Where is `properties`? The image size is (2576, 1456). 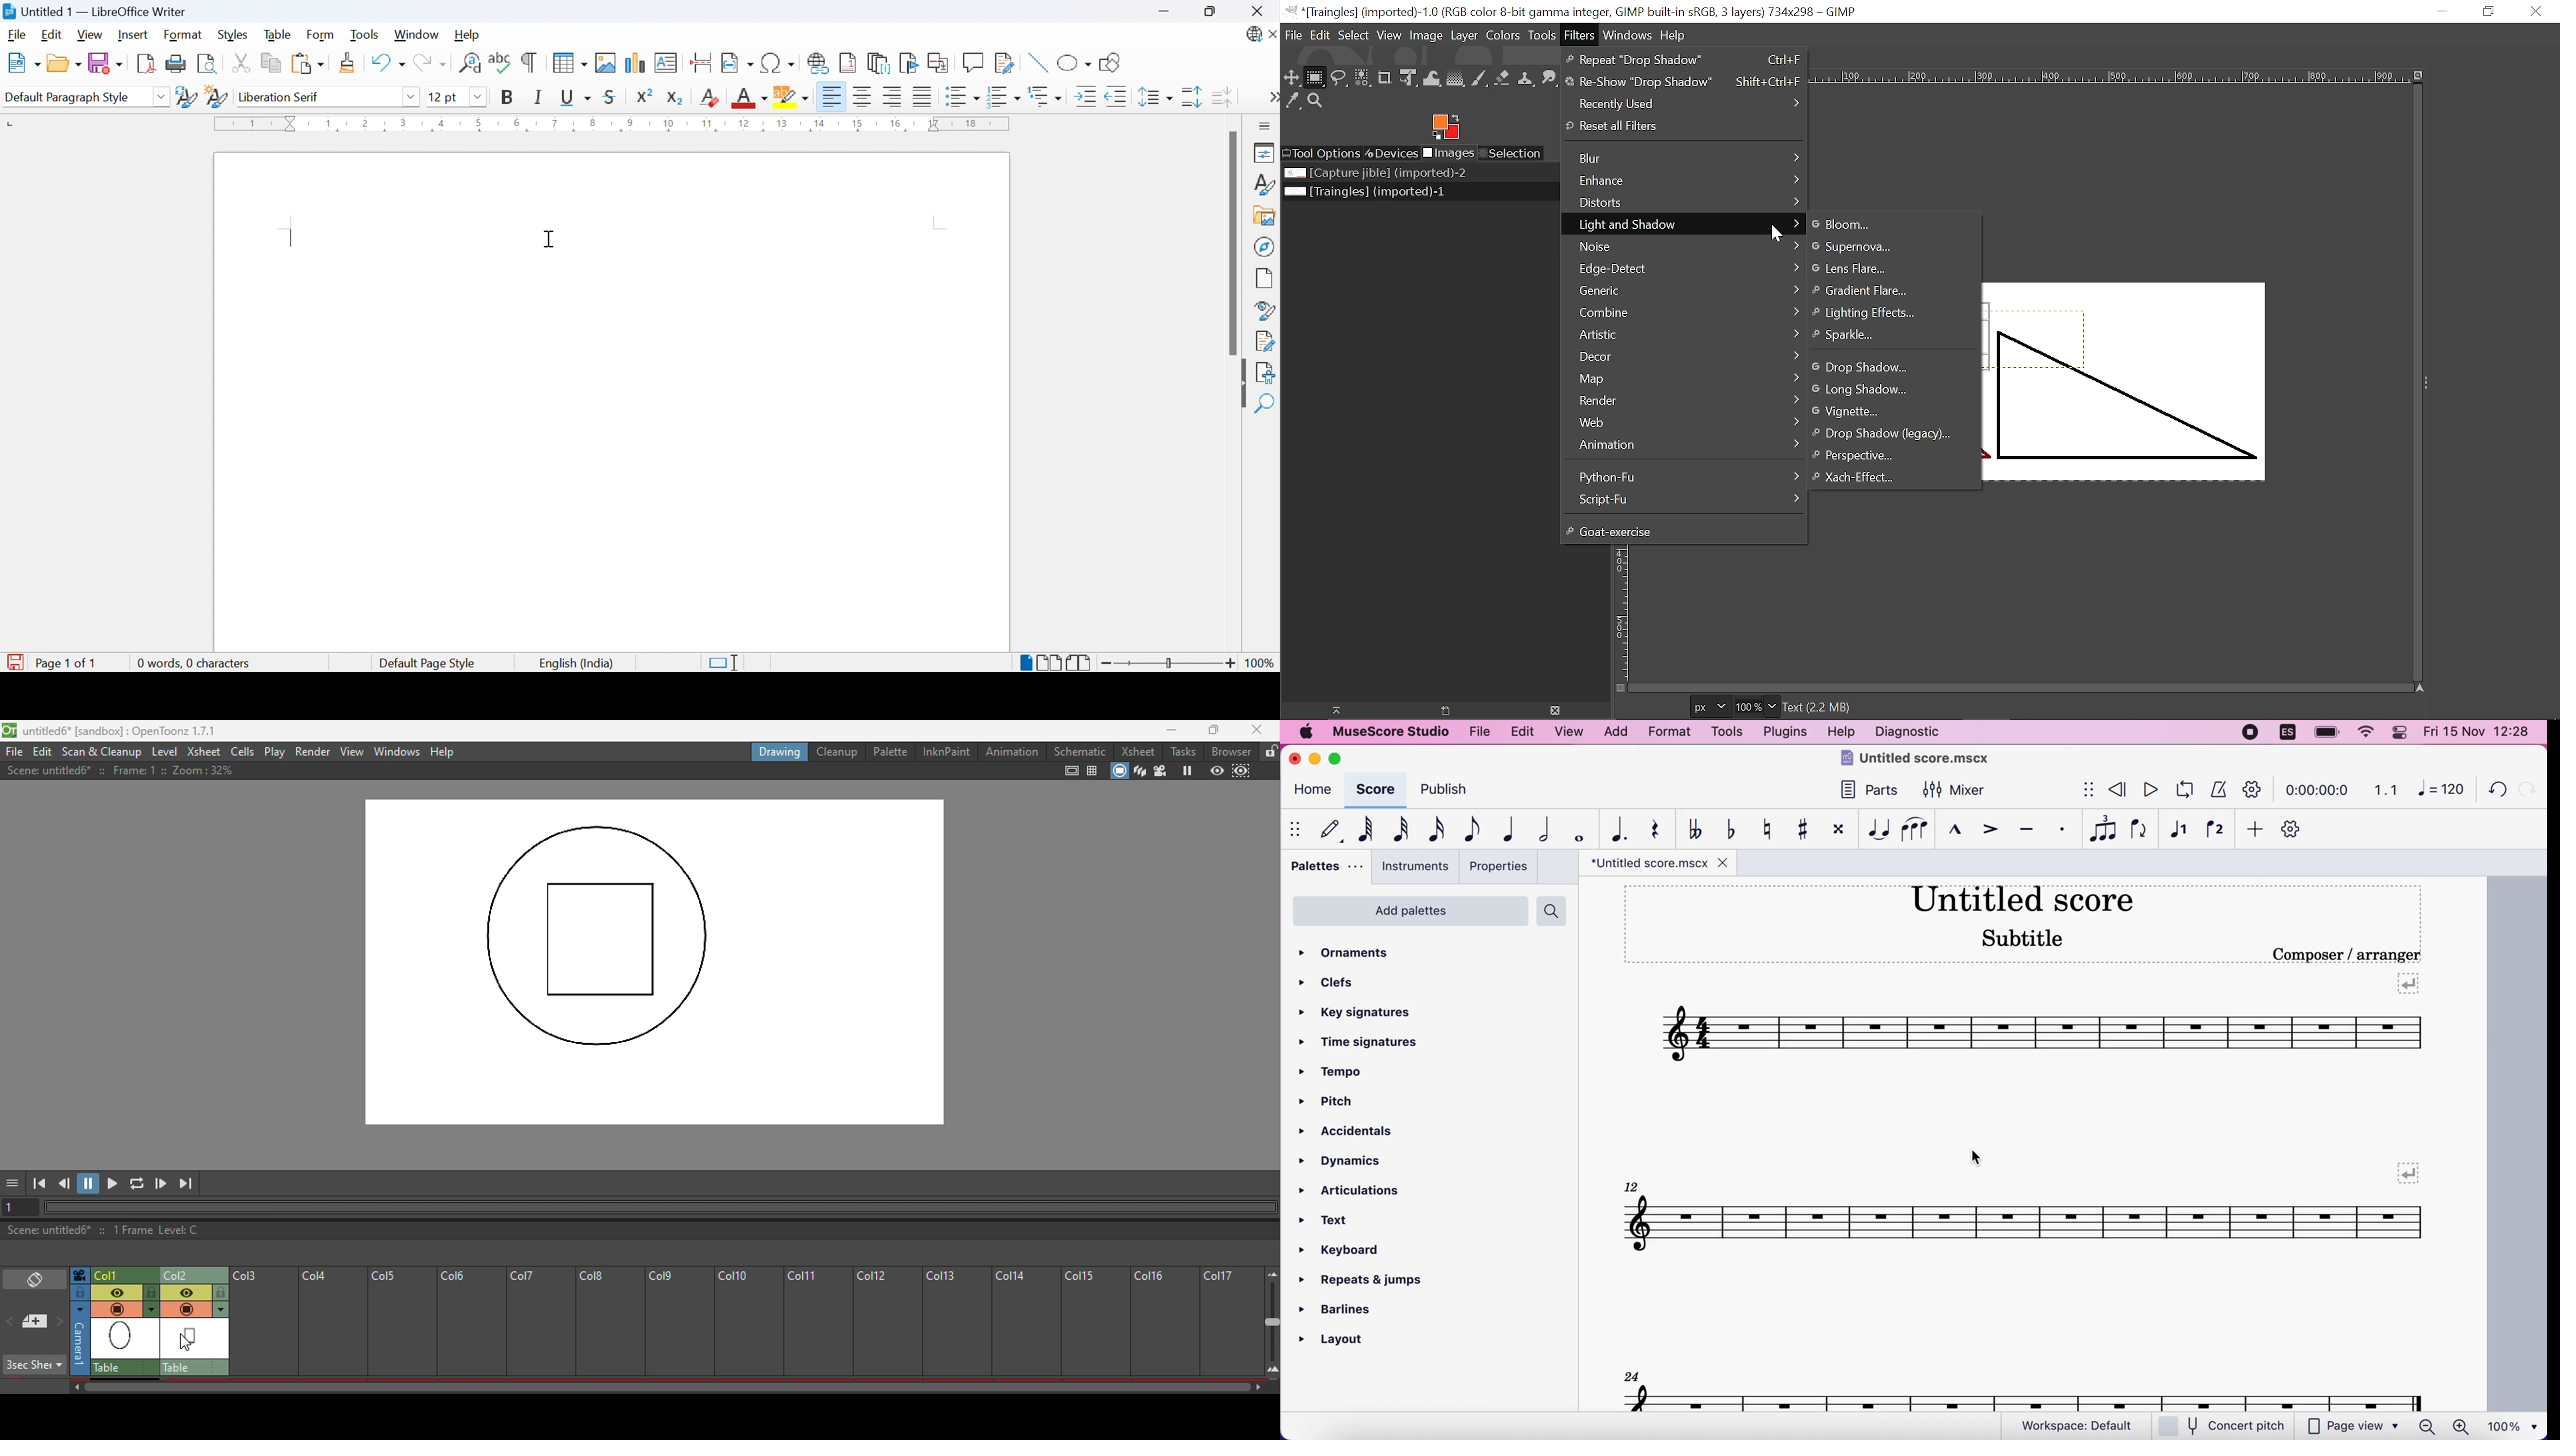
properties is located at coordinates (1498, 866).